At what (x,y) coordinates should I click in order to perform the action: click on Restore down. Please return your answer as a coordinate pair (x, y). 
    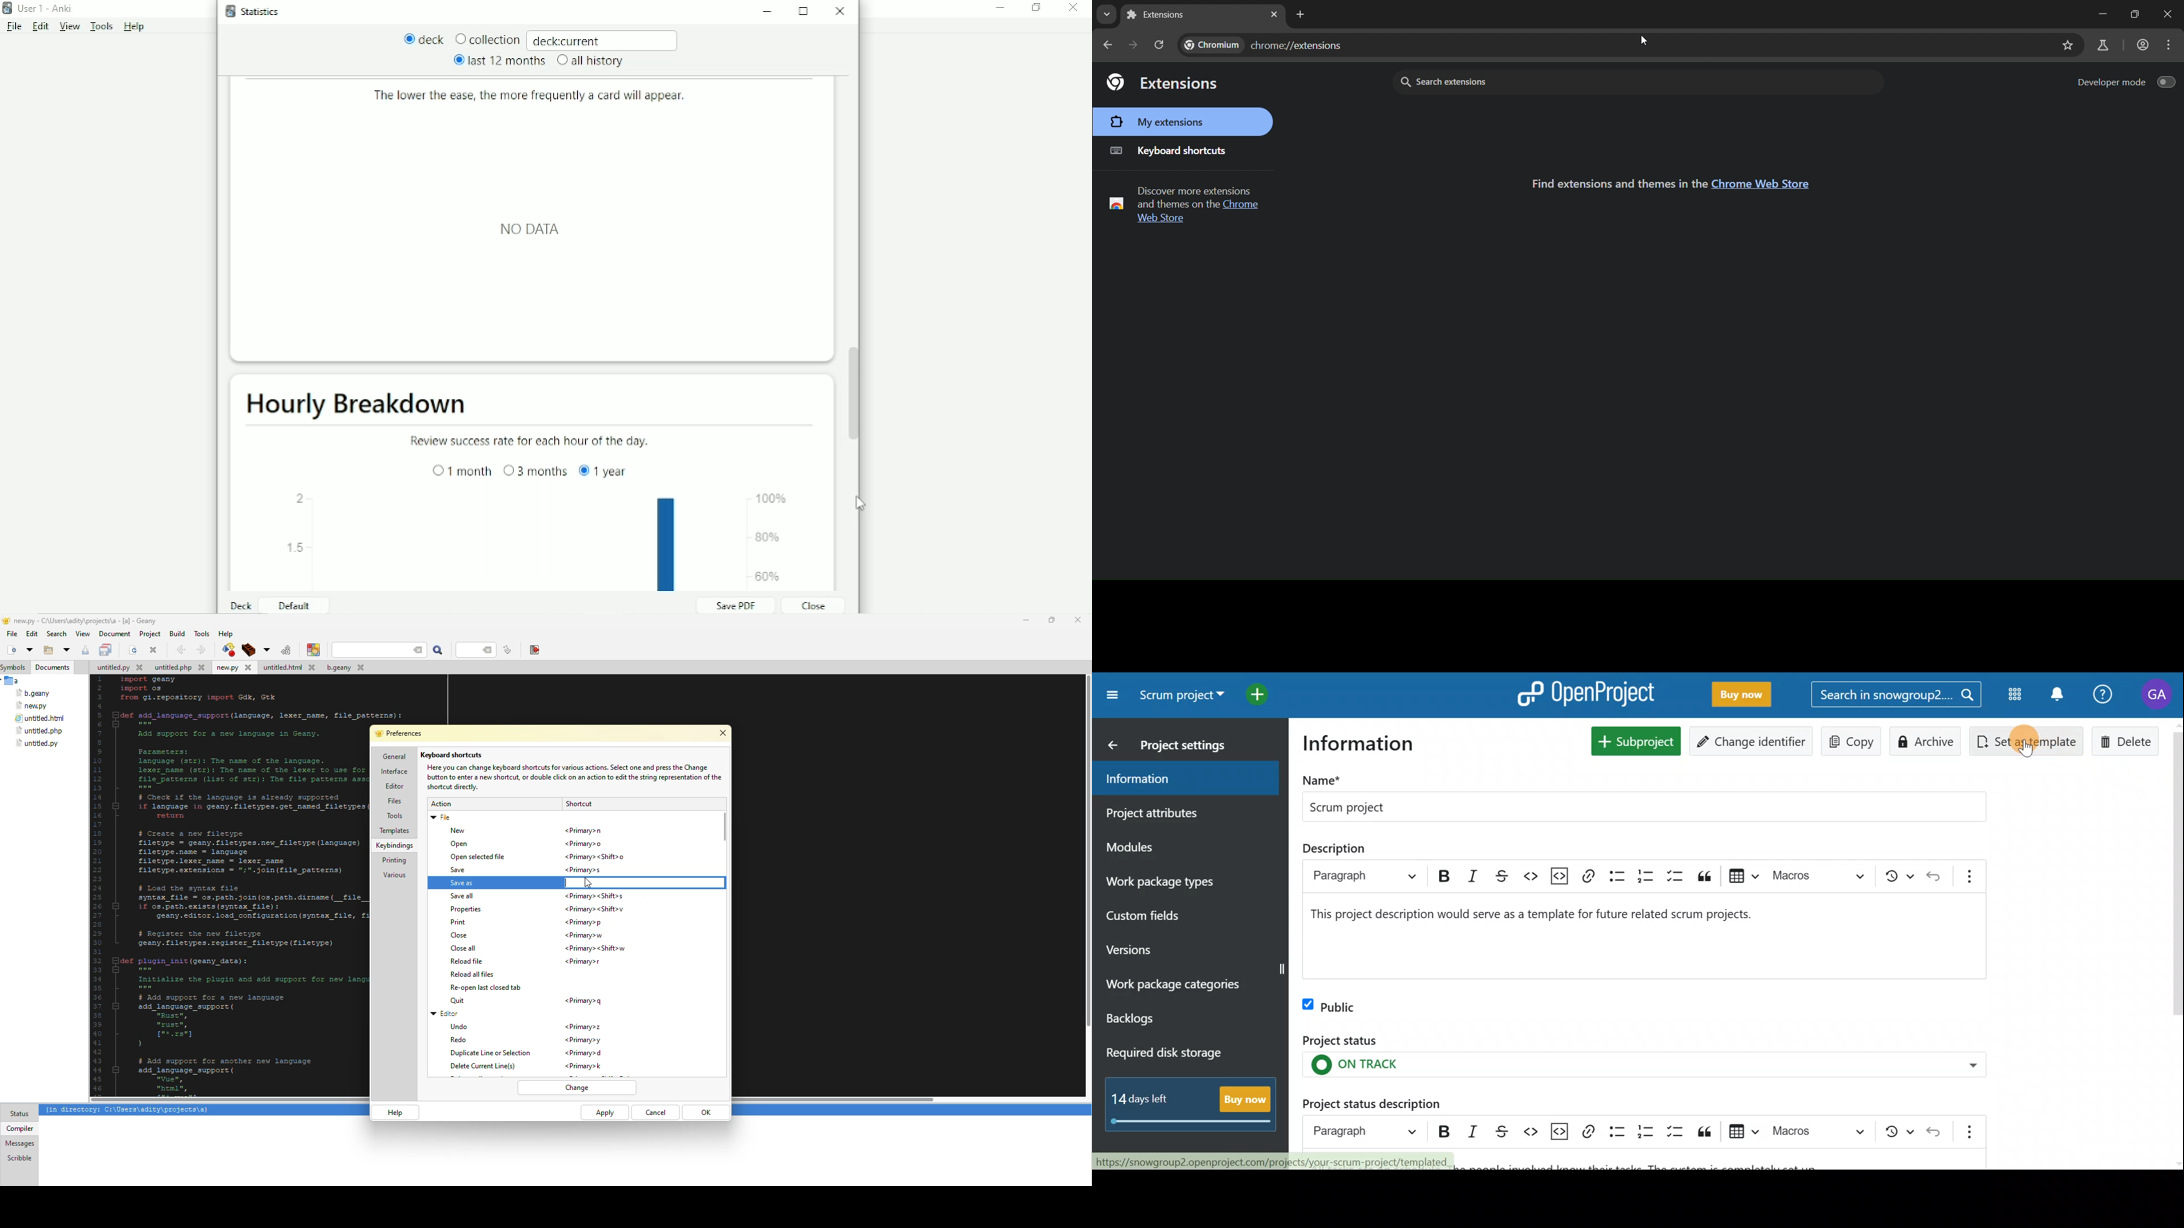
    Looking at the image, I should click on (1037, 8).